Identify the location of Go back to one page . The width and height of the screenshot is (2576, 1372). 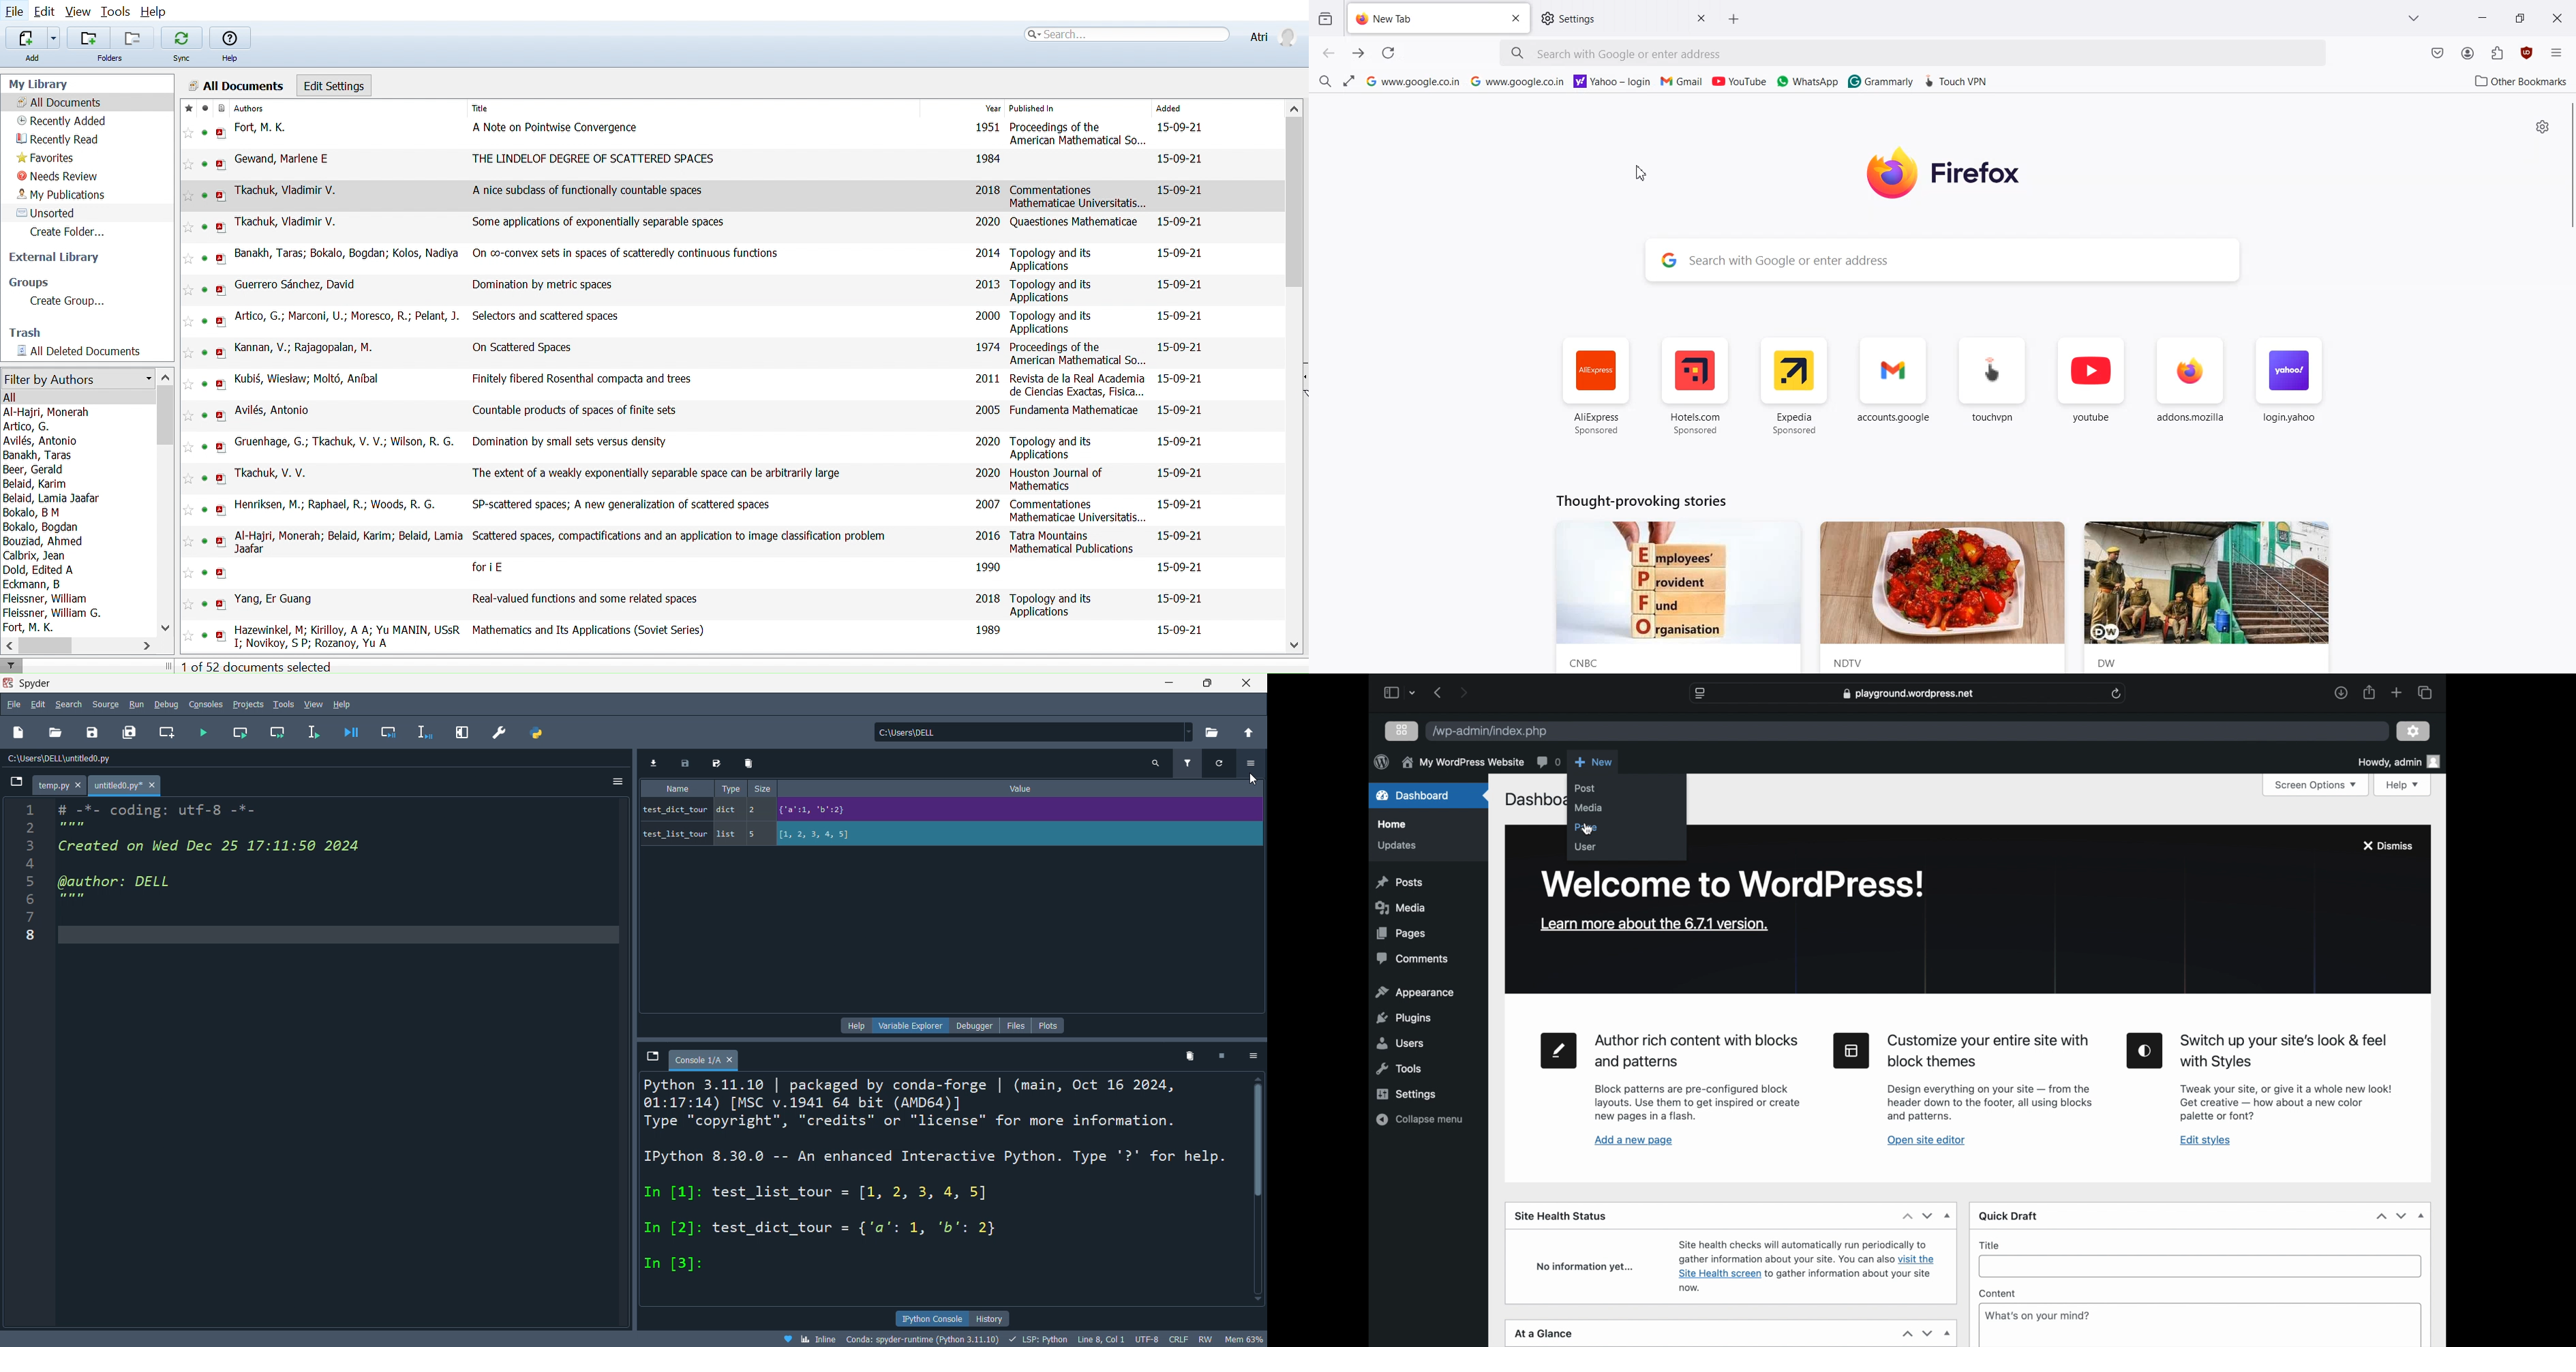
(1329, 53).